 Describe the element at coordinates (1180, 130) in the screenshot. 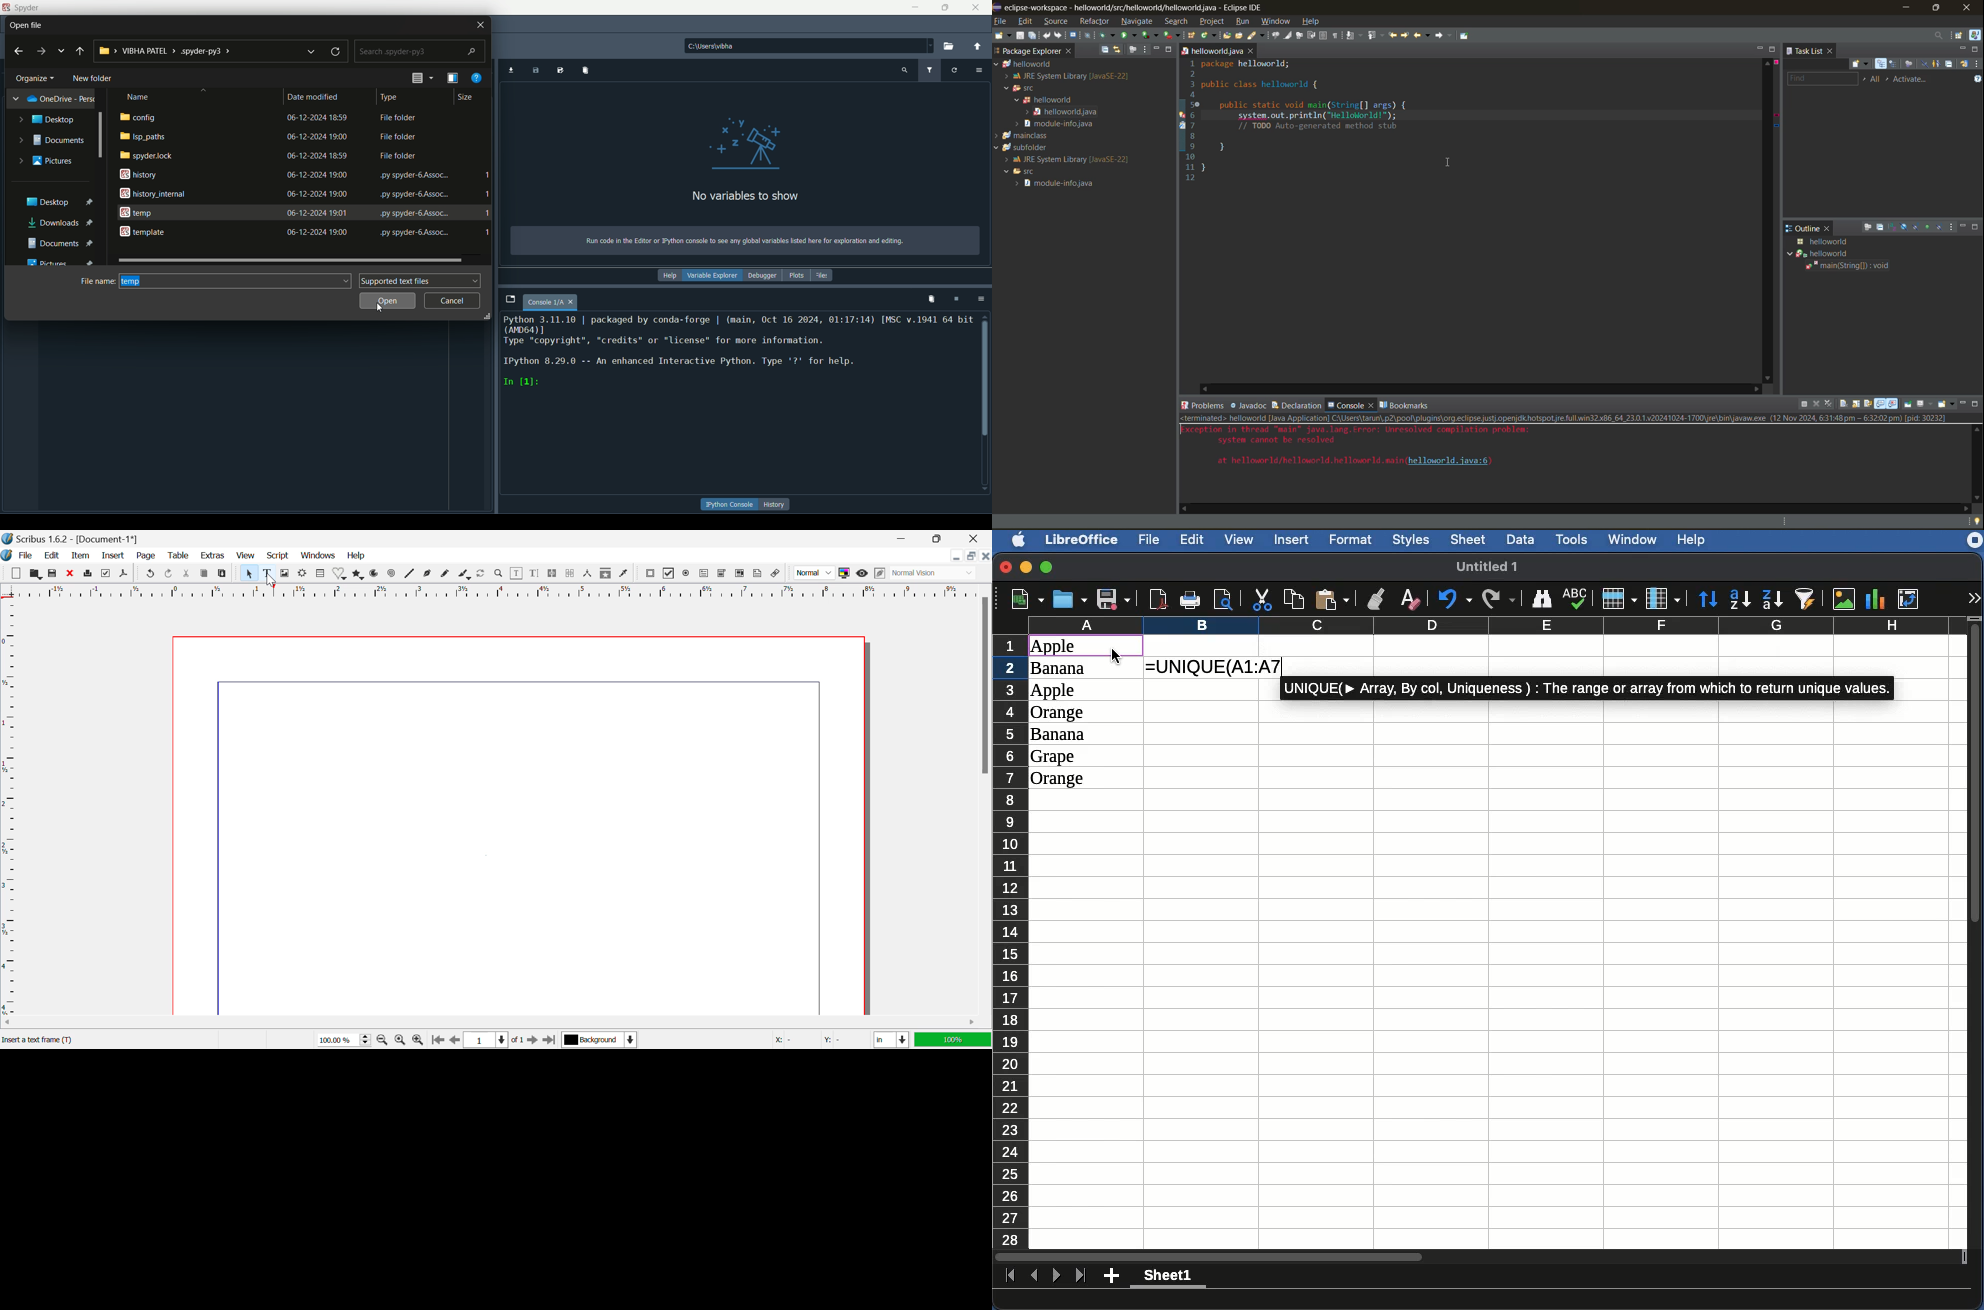

I see `line info` at that location.